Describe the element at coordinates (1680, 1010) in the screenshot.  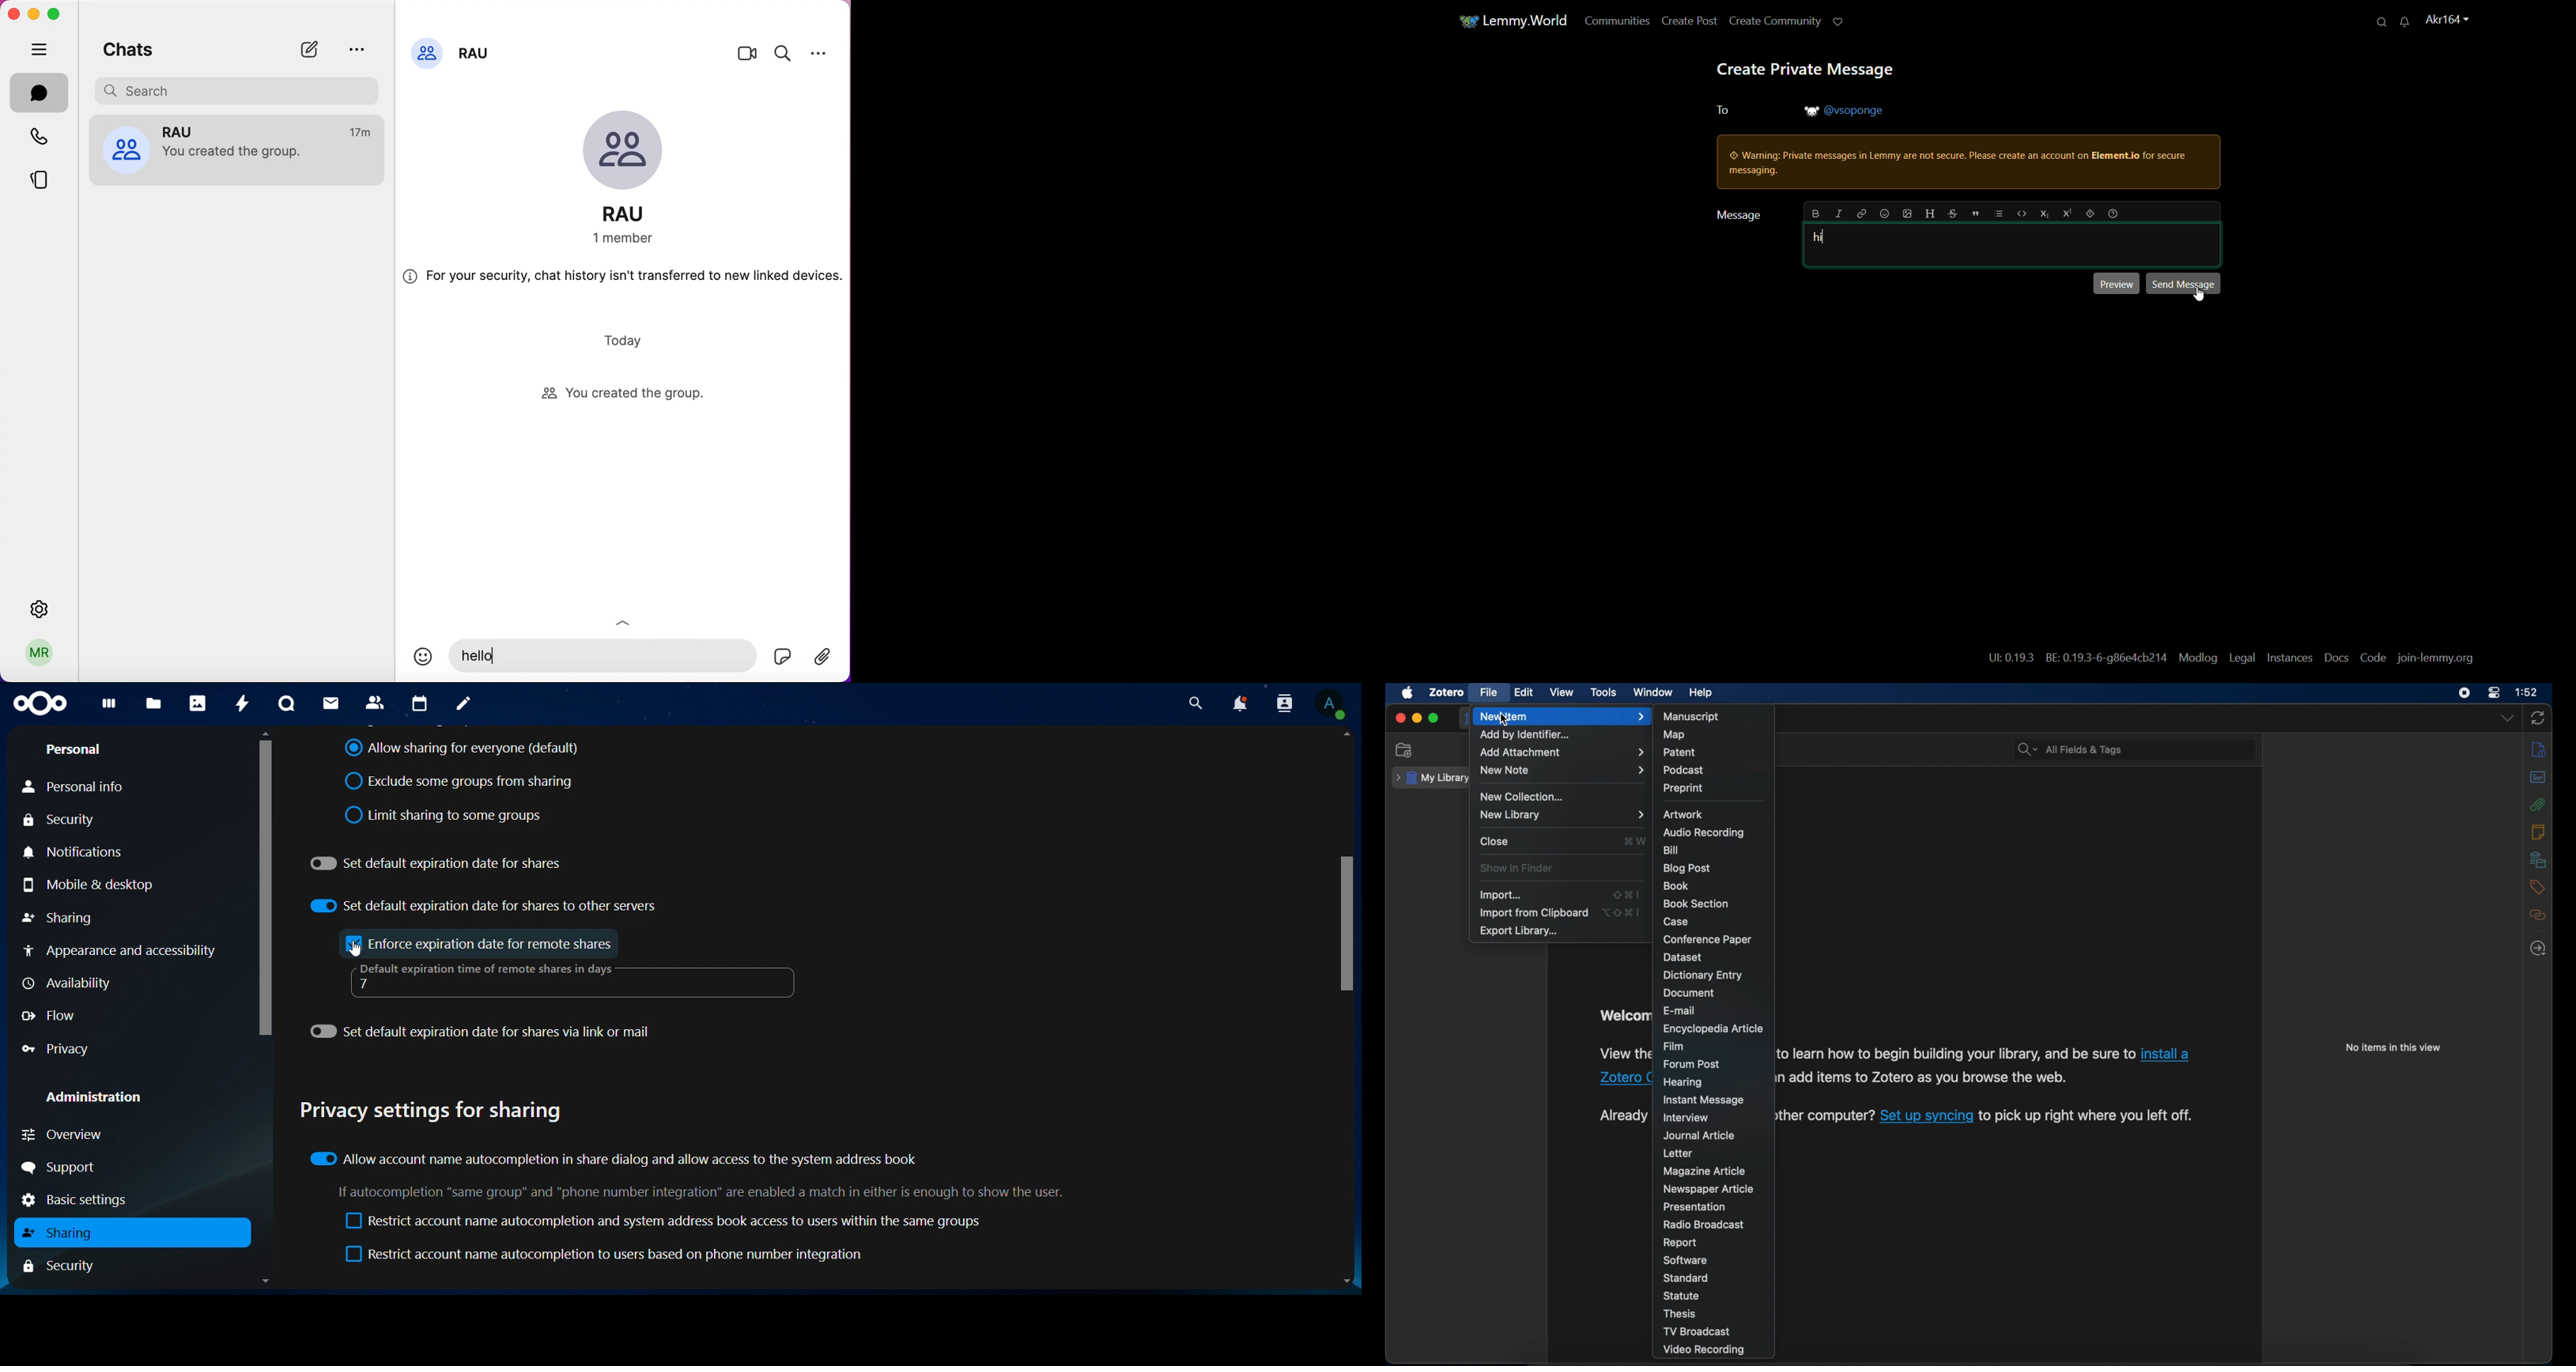
I see `e-mail` at that location.